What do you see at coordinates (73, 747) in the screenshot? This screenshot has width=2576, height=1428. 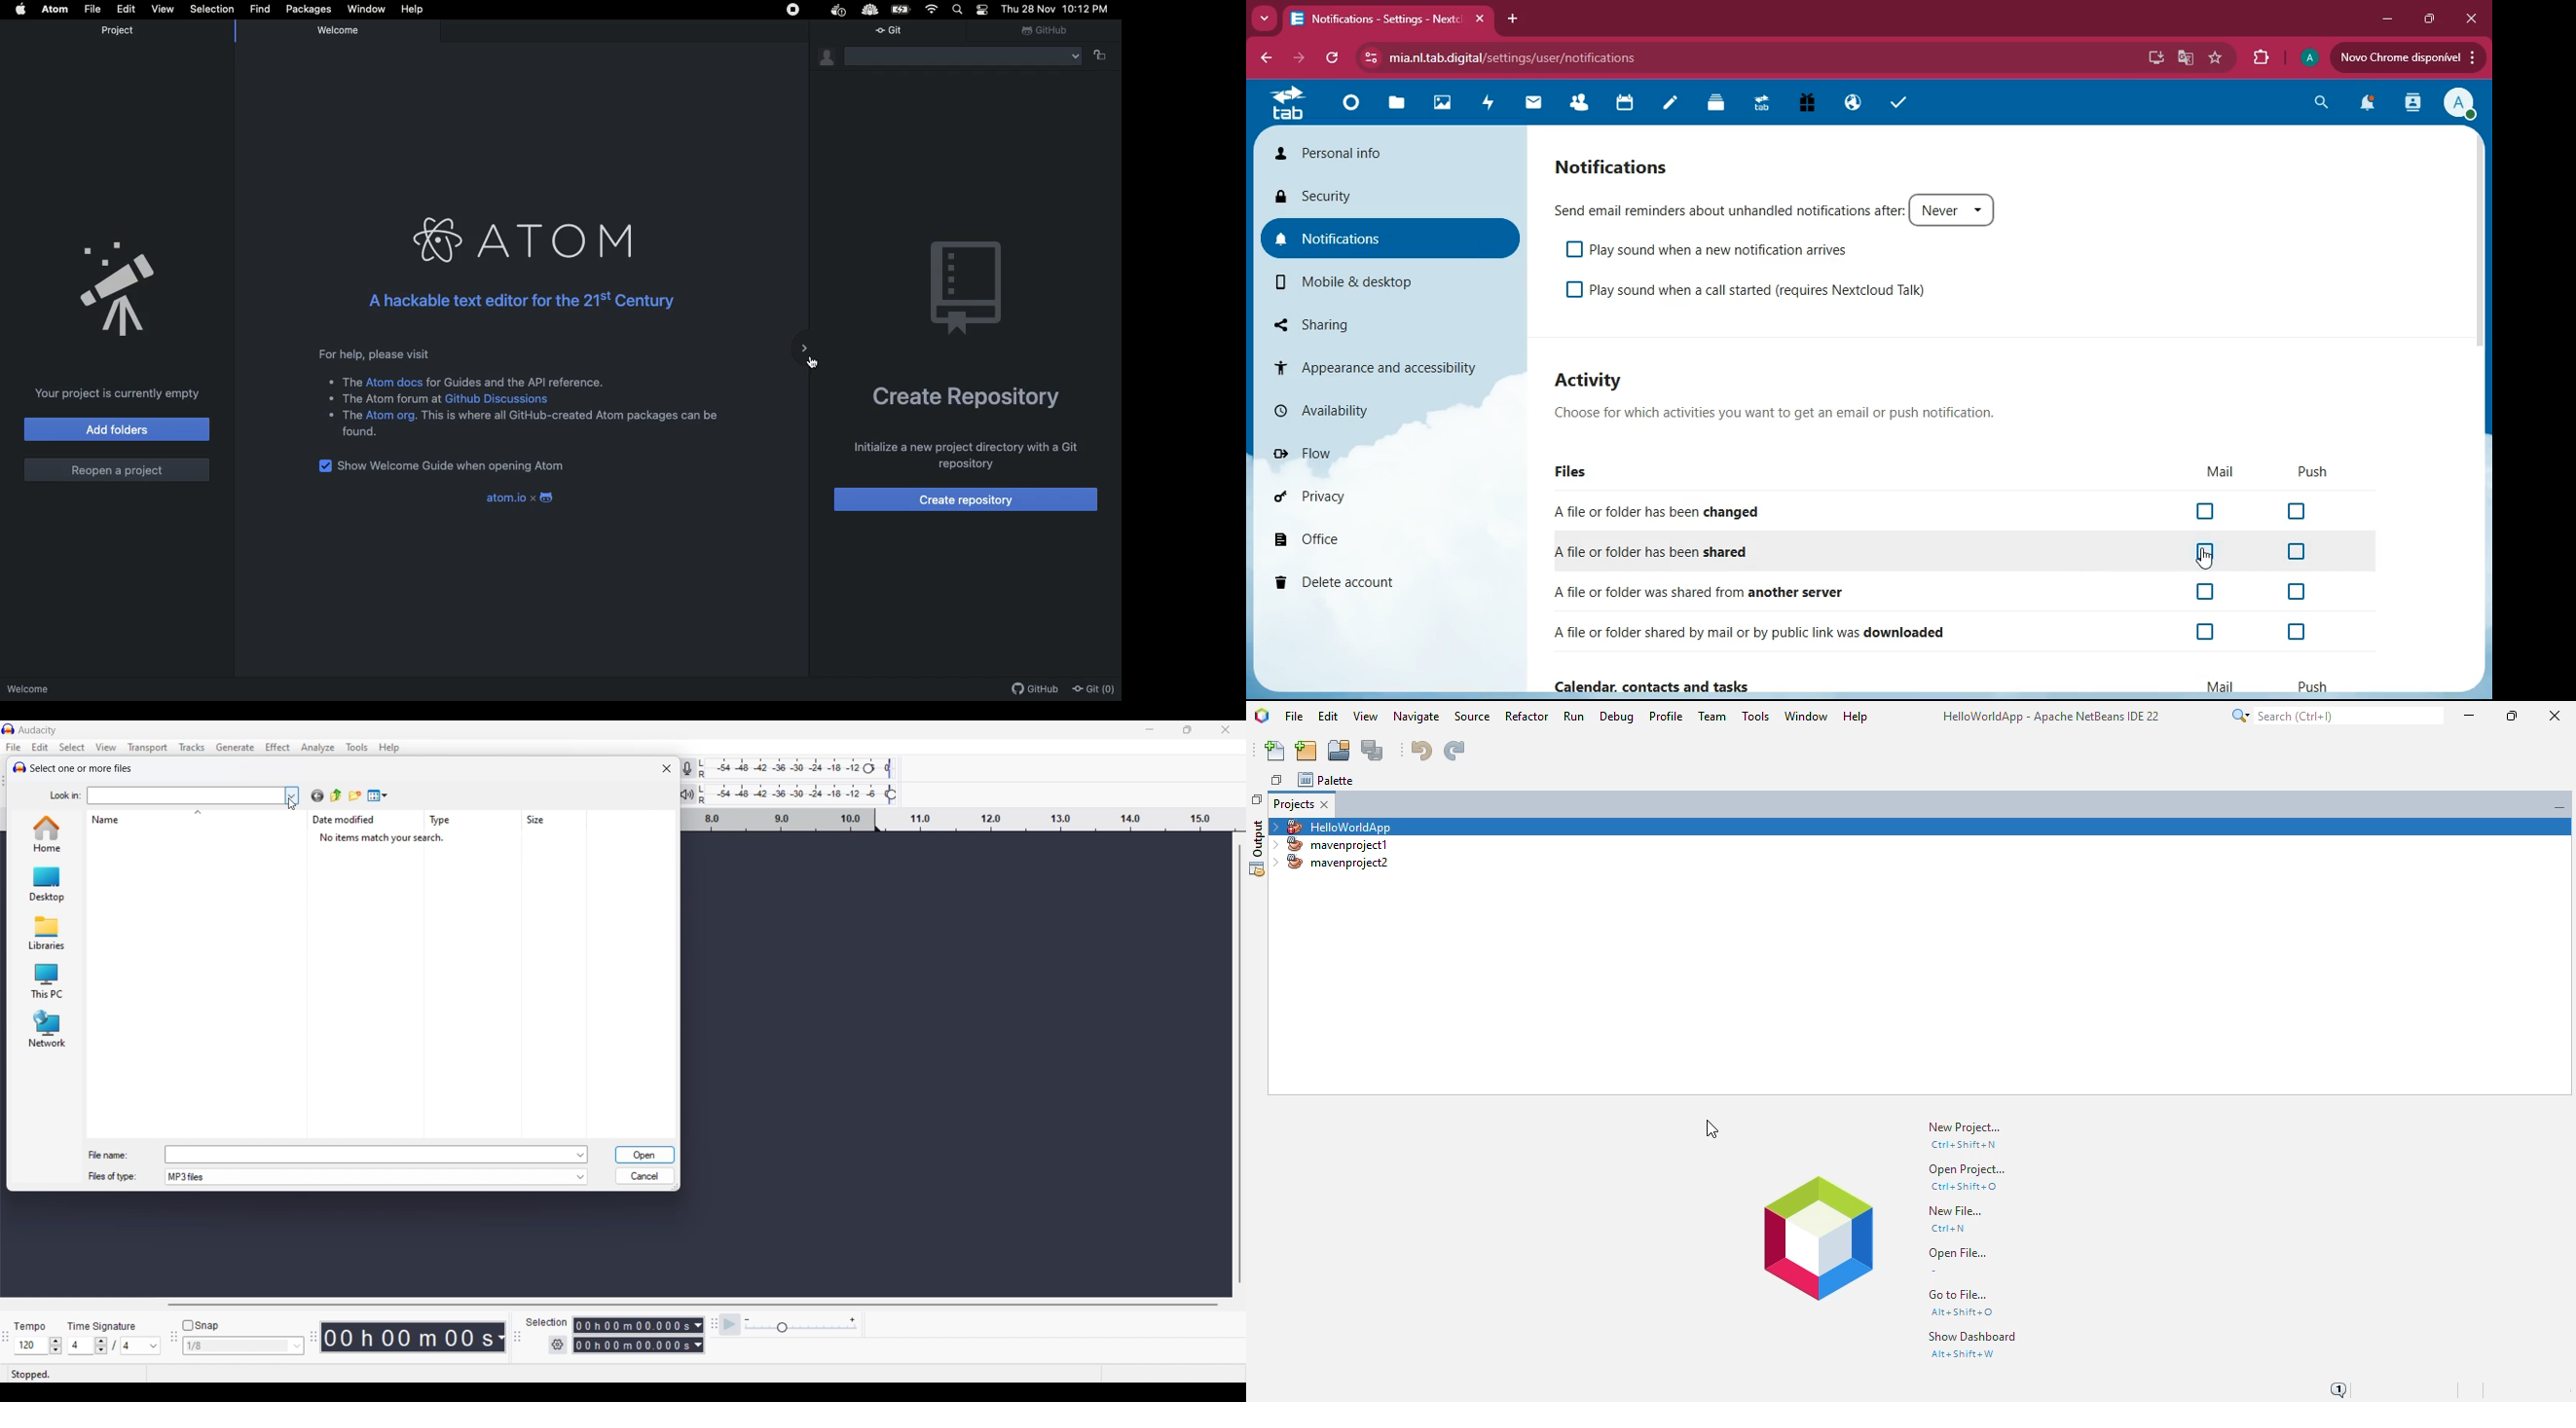 I see `Select menu` at bounding box center [73, 747].